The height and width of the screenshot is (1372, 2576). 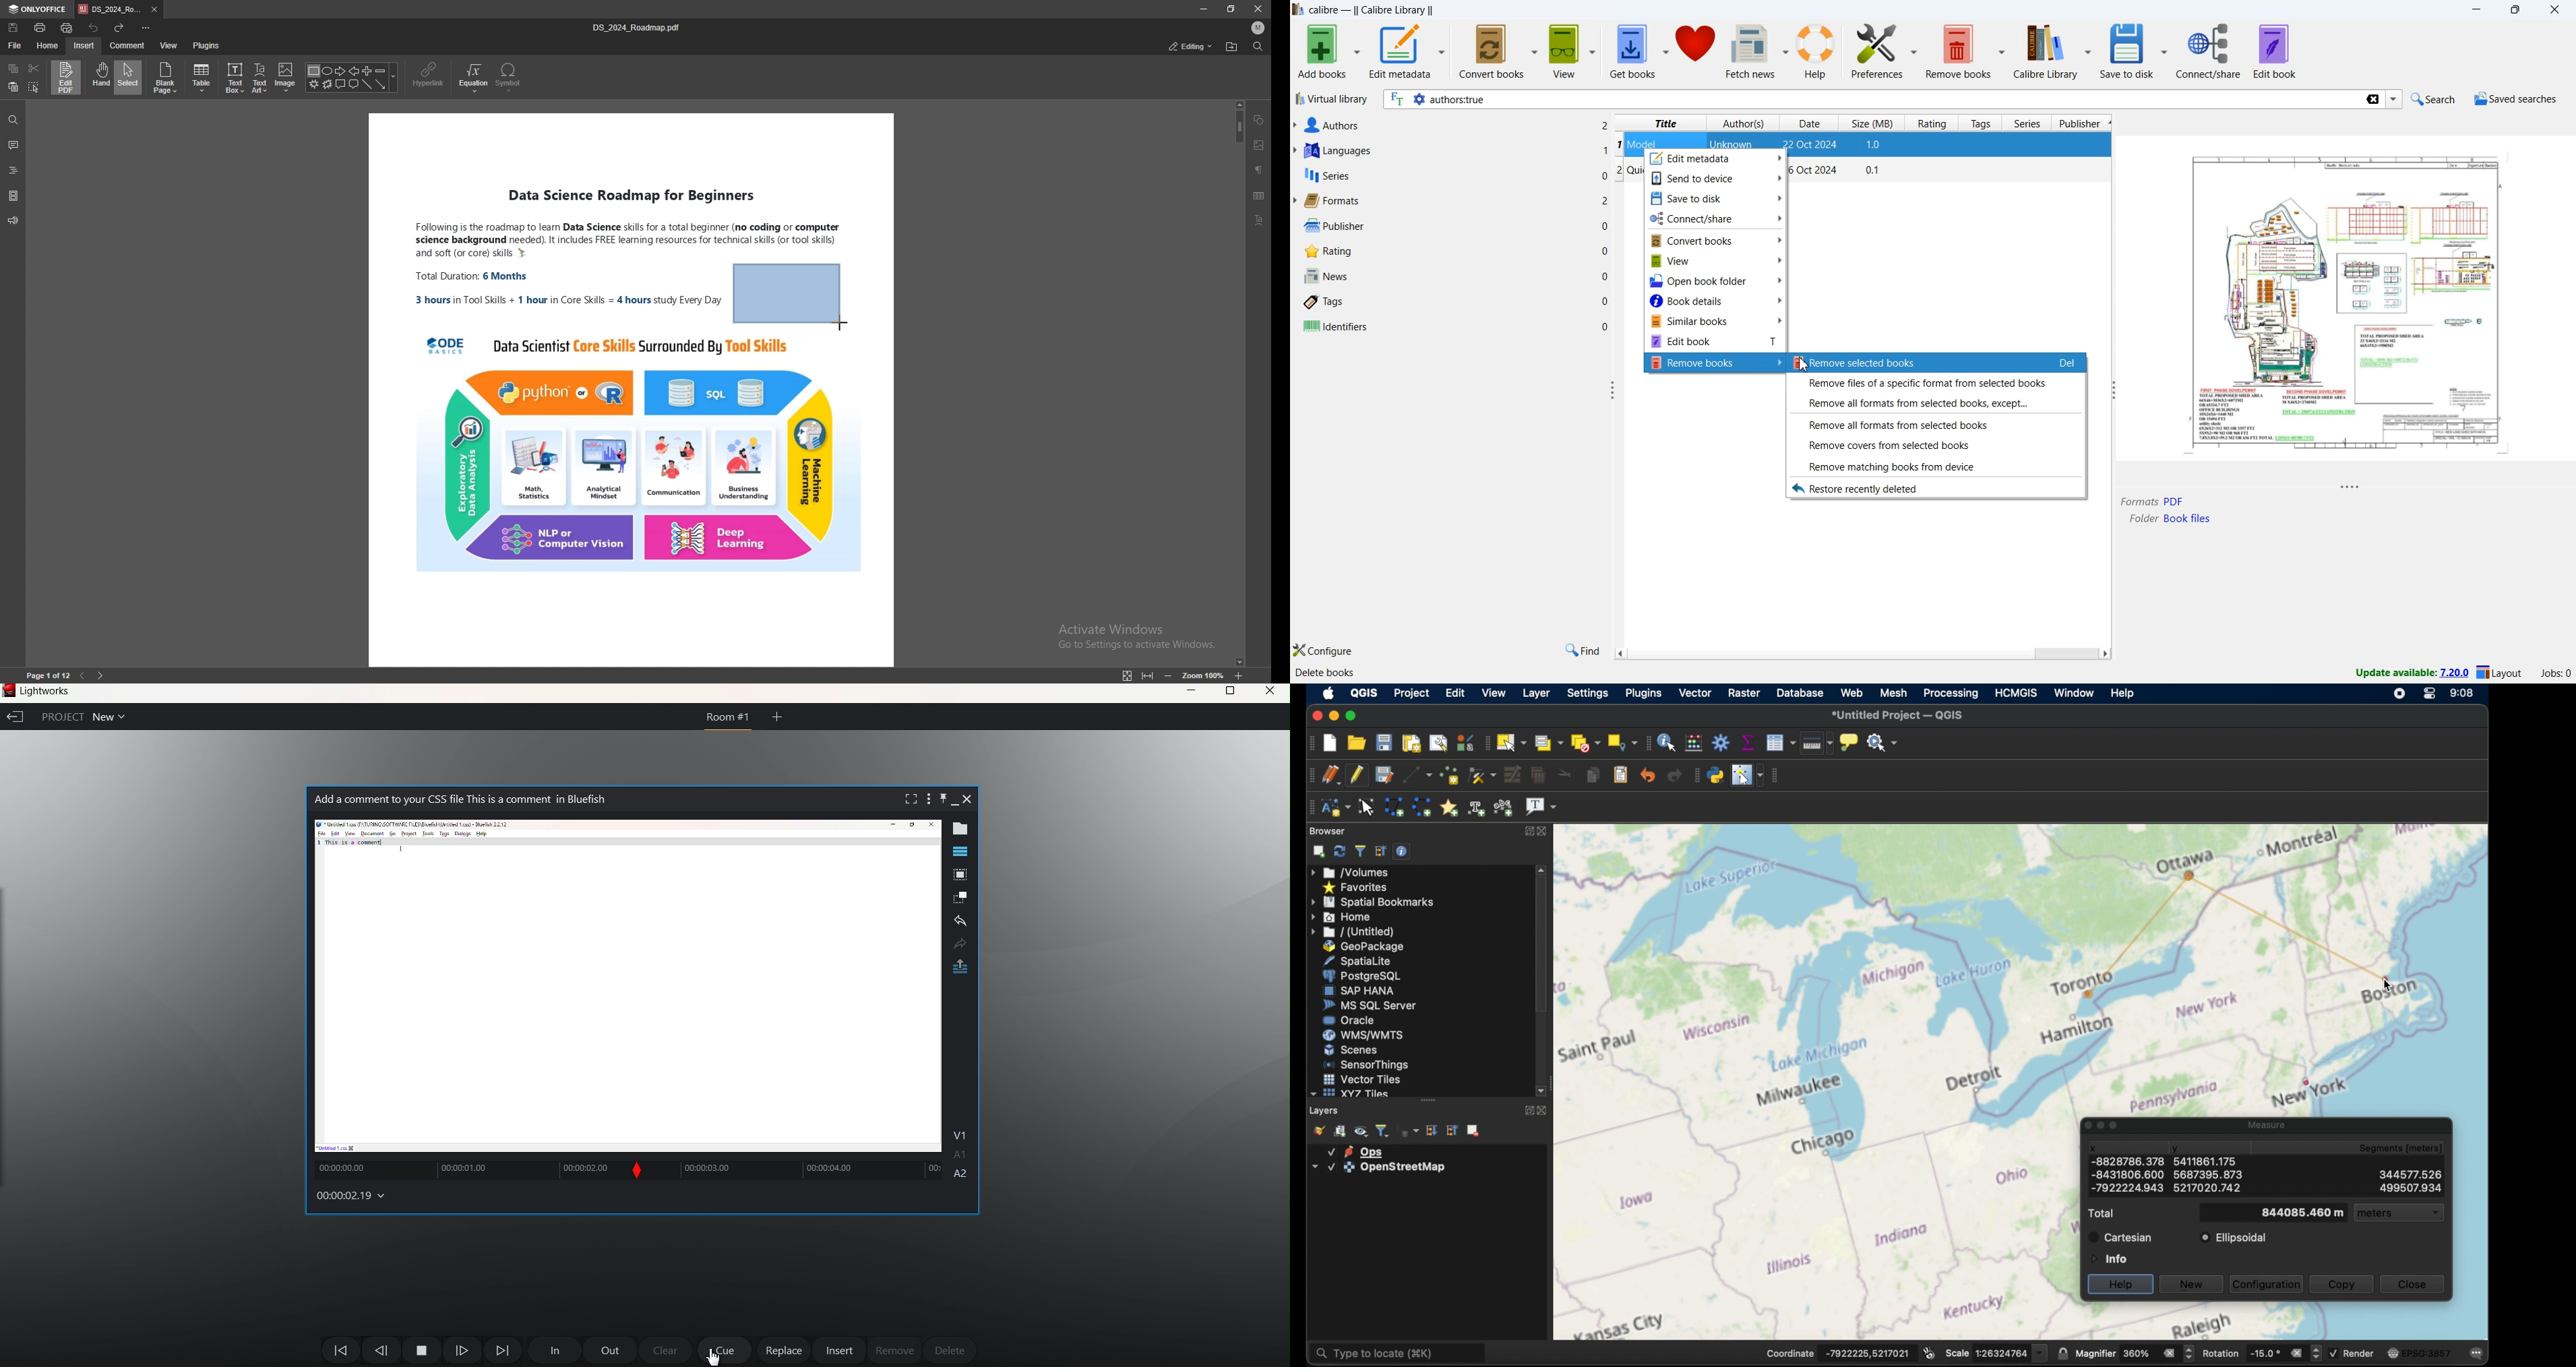 I want to click on 0, so click(x=1606, y=326).